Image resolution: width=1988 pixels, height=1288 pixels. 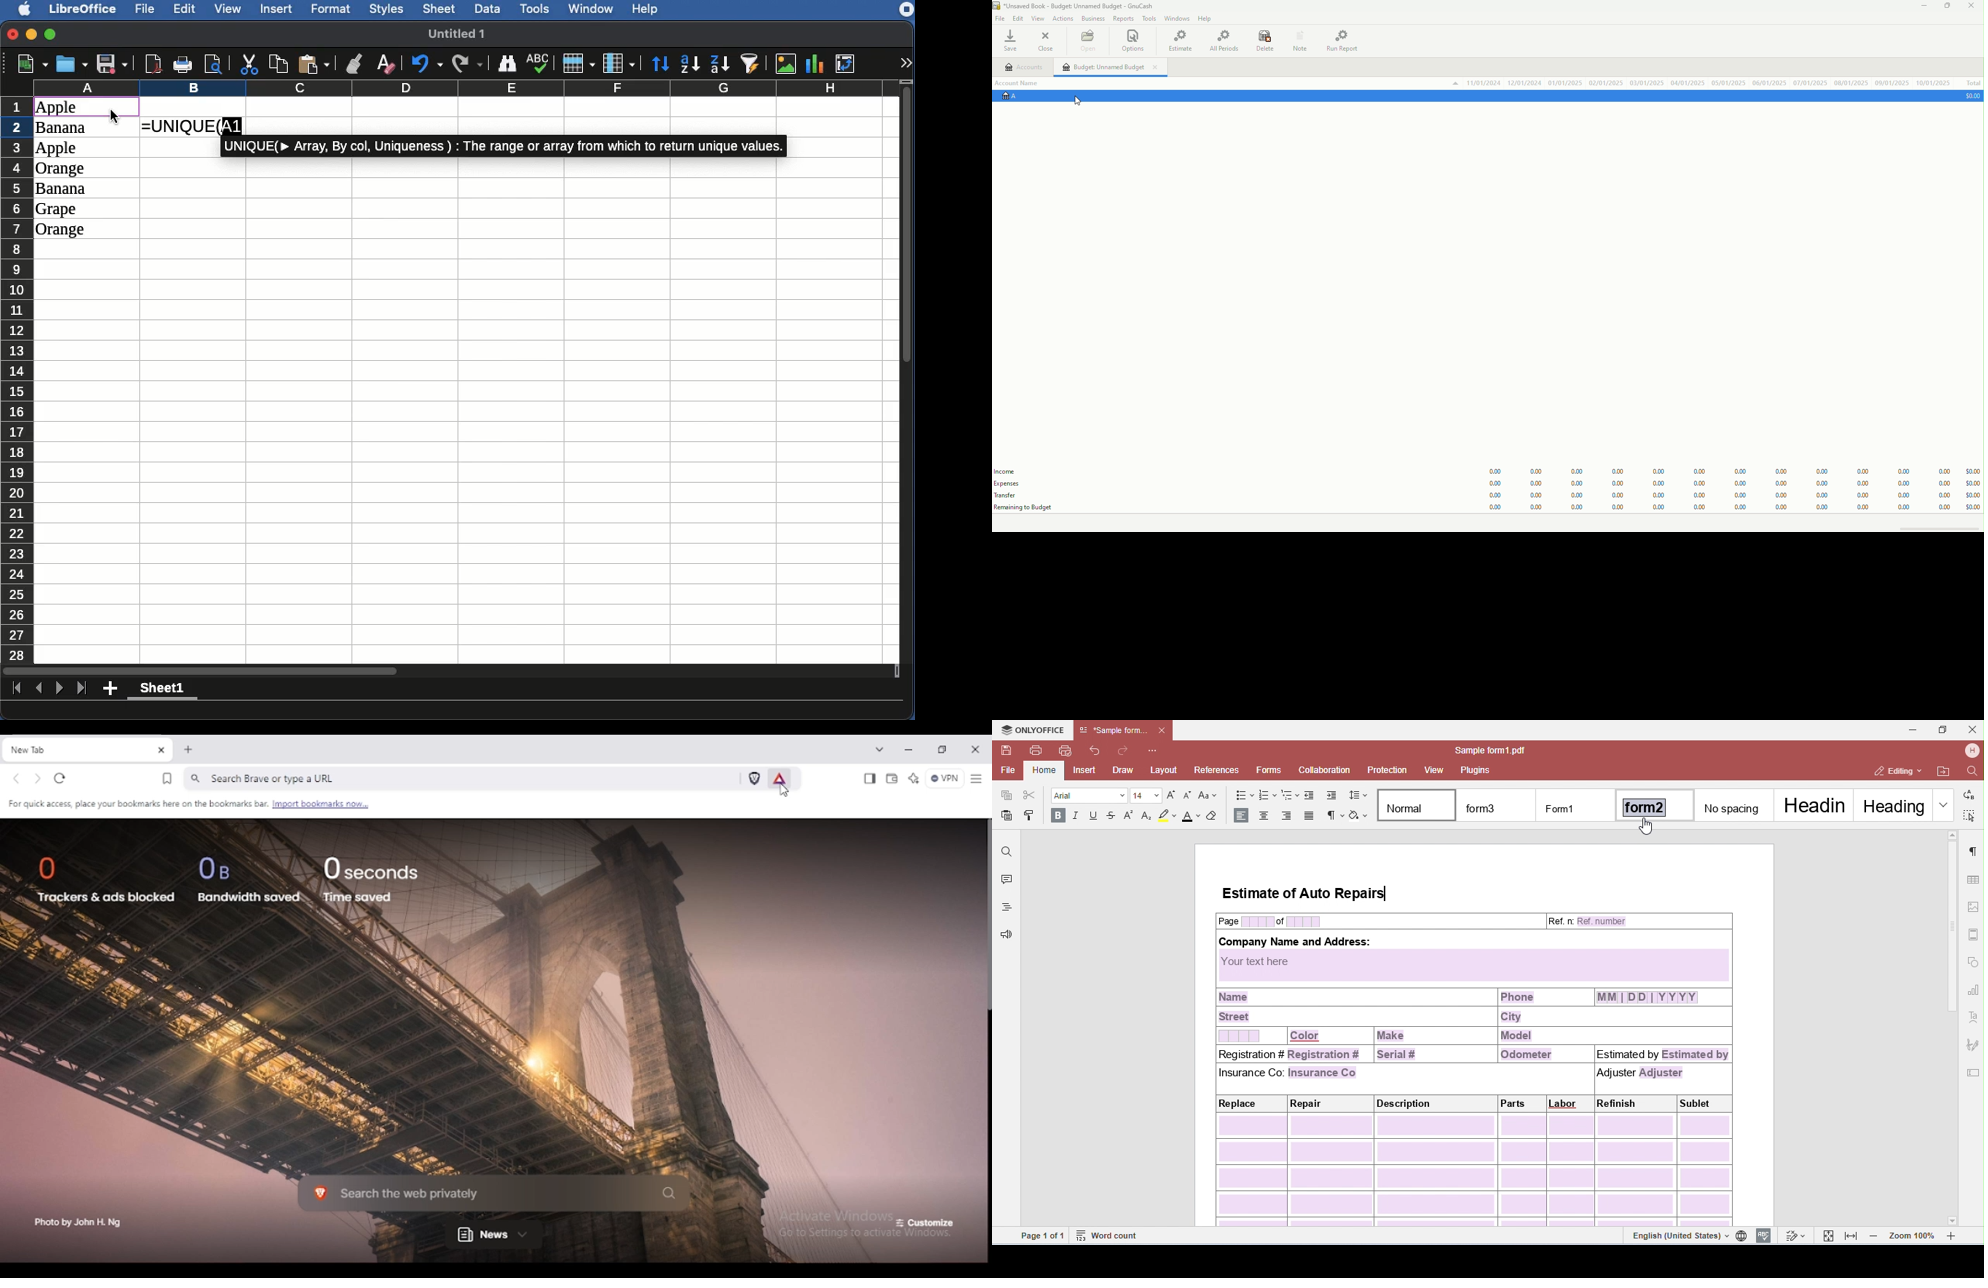 I want to click on Help, so click(x=1207, y=19).